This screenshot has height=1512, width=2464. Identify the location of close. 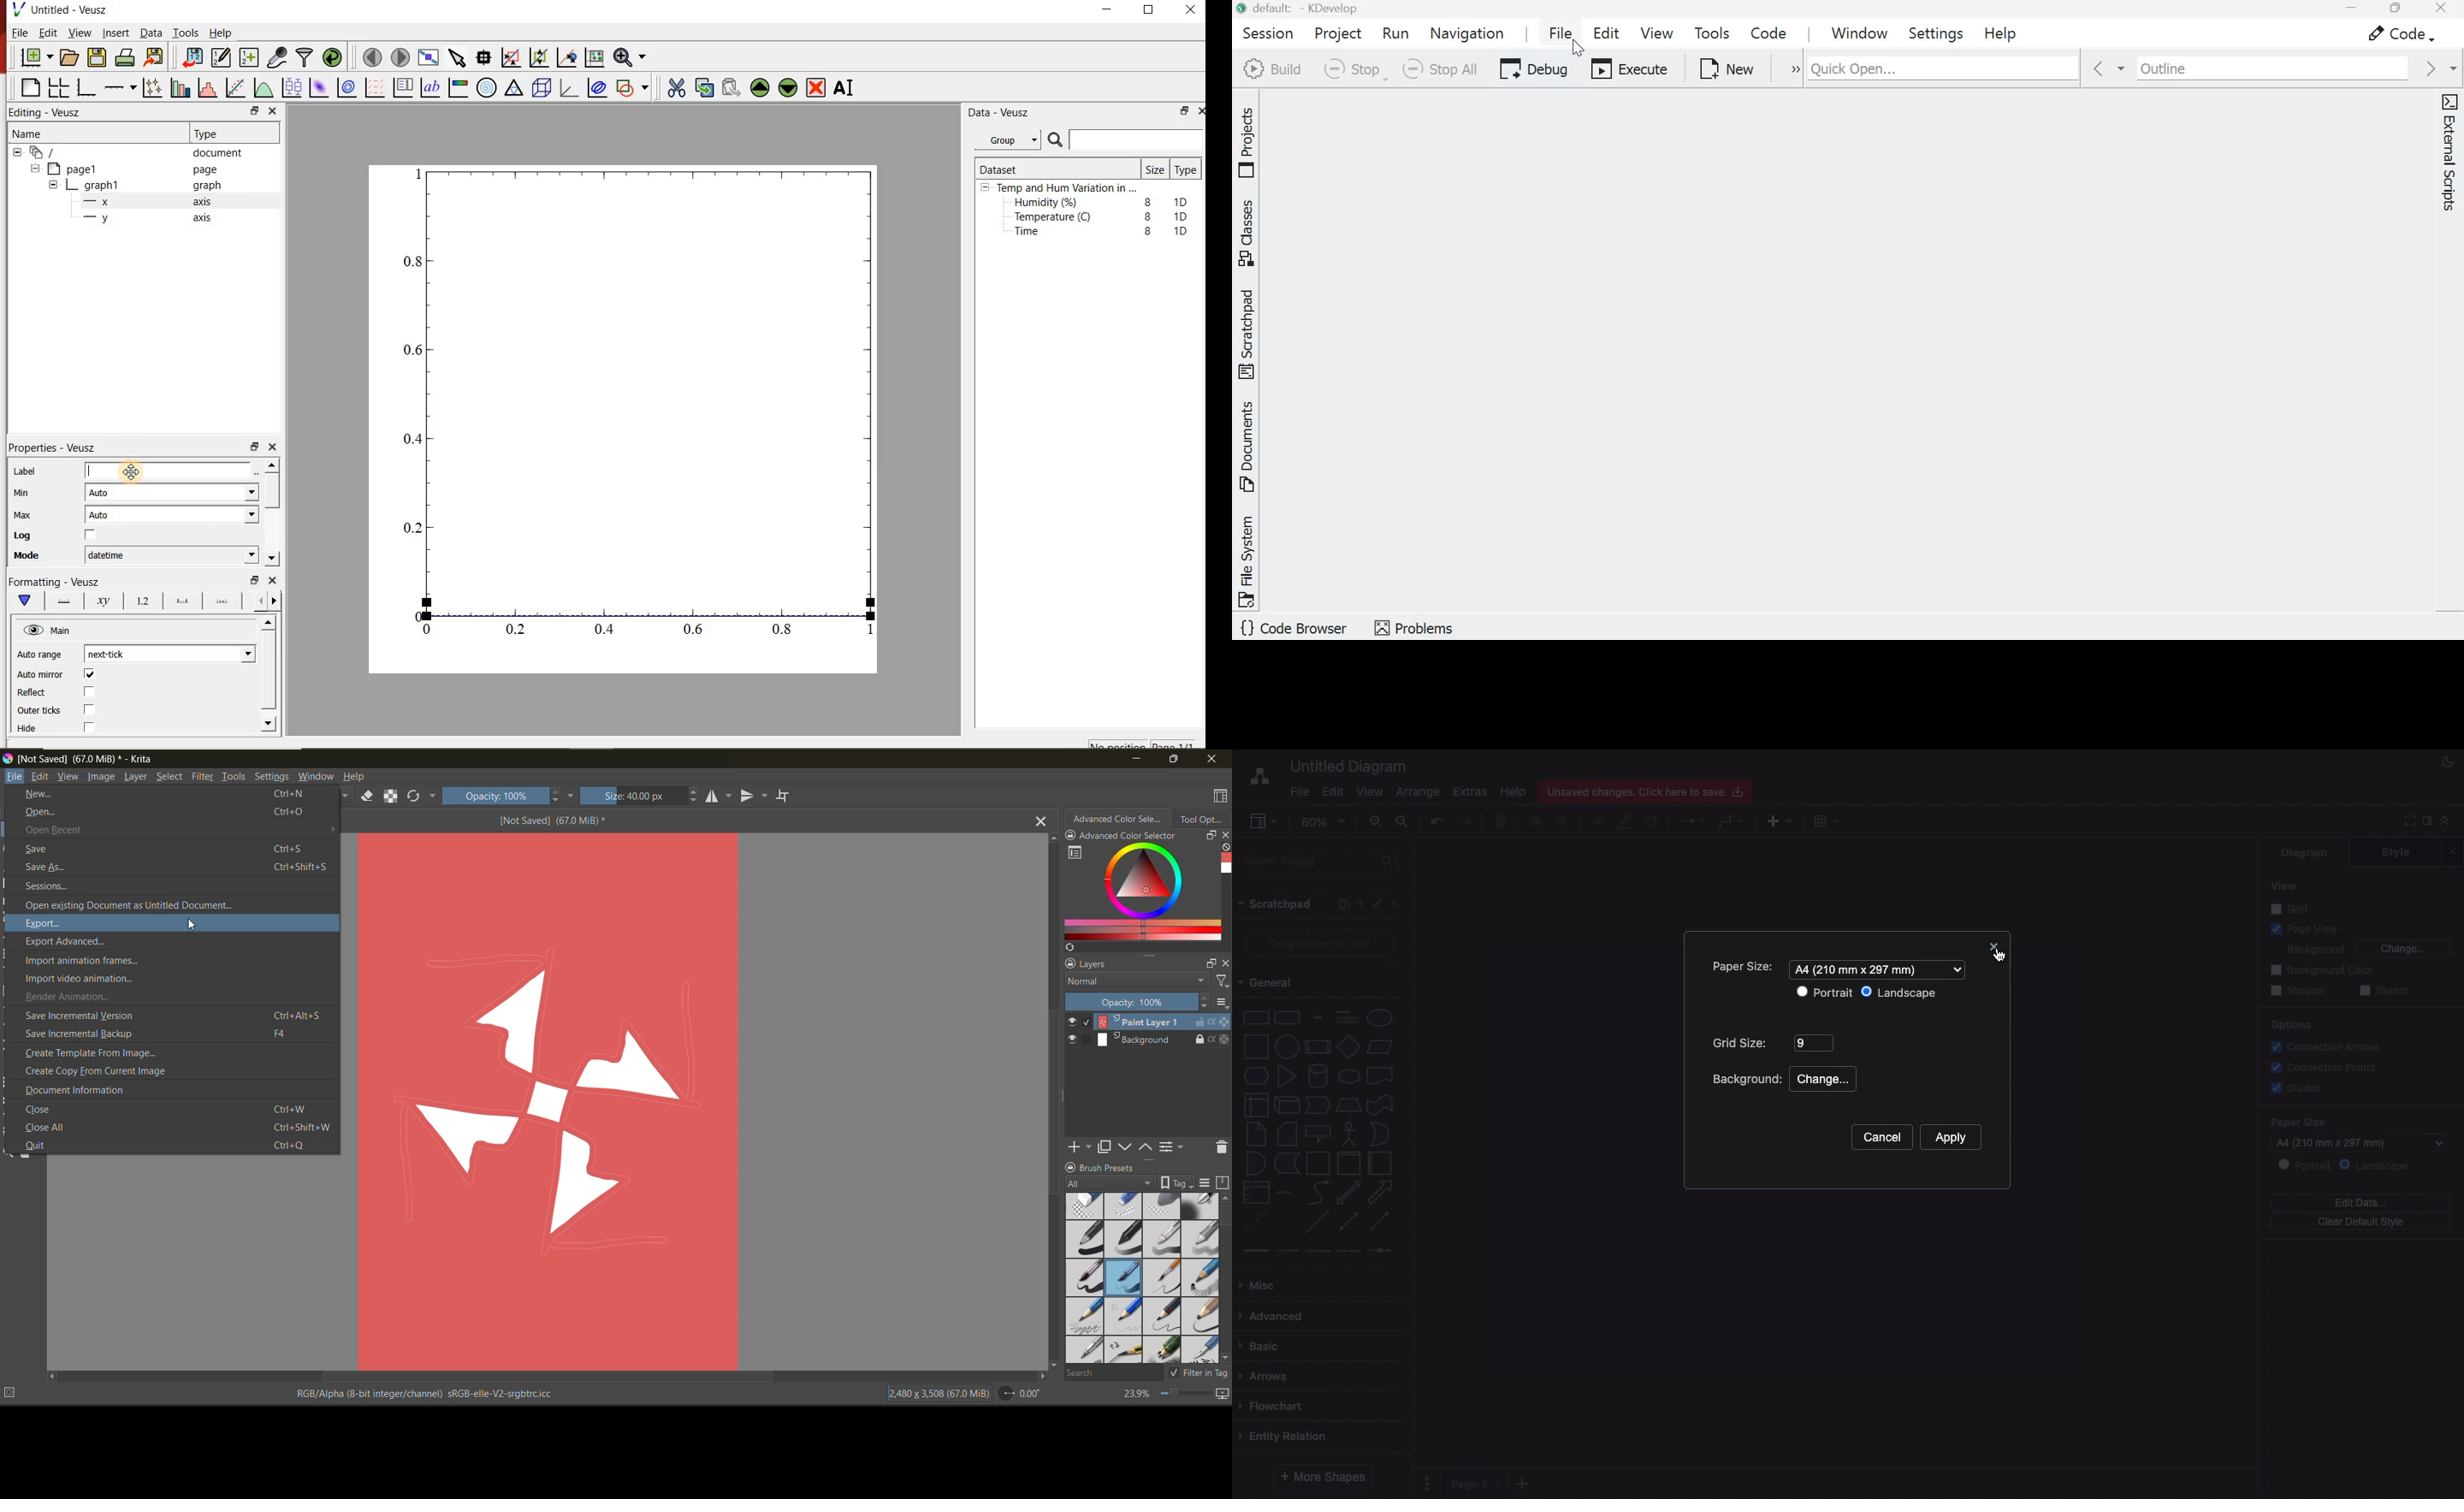
(1211, 760).